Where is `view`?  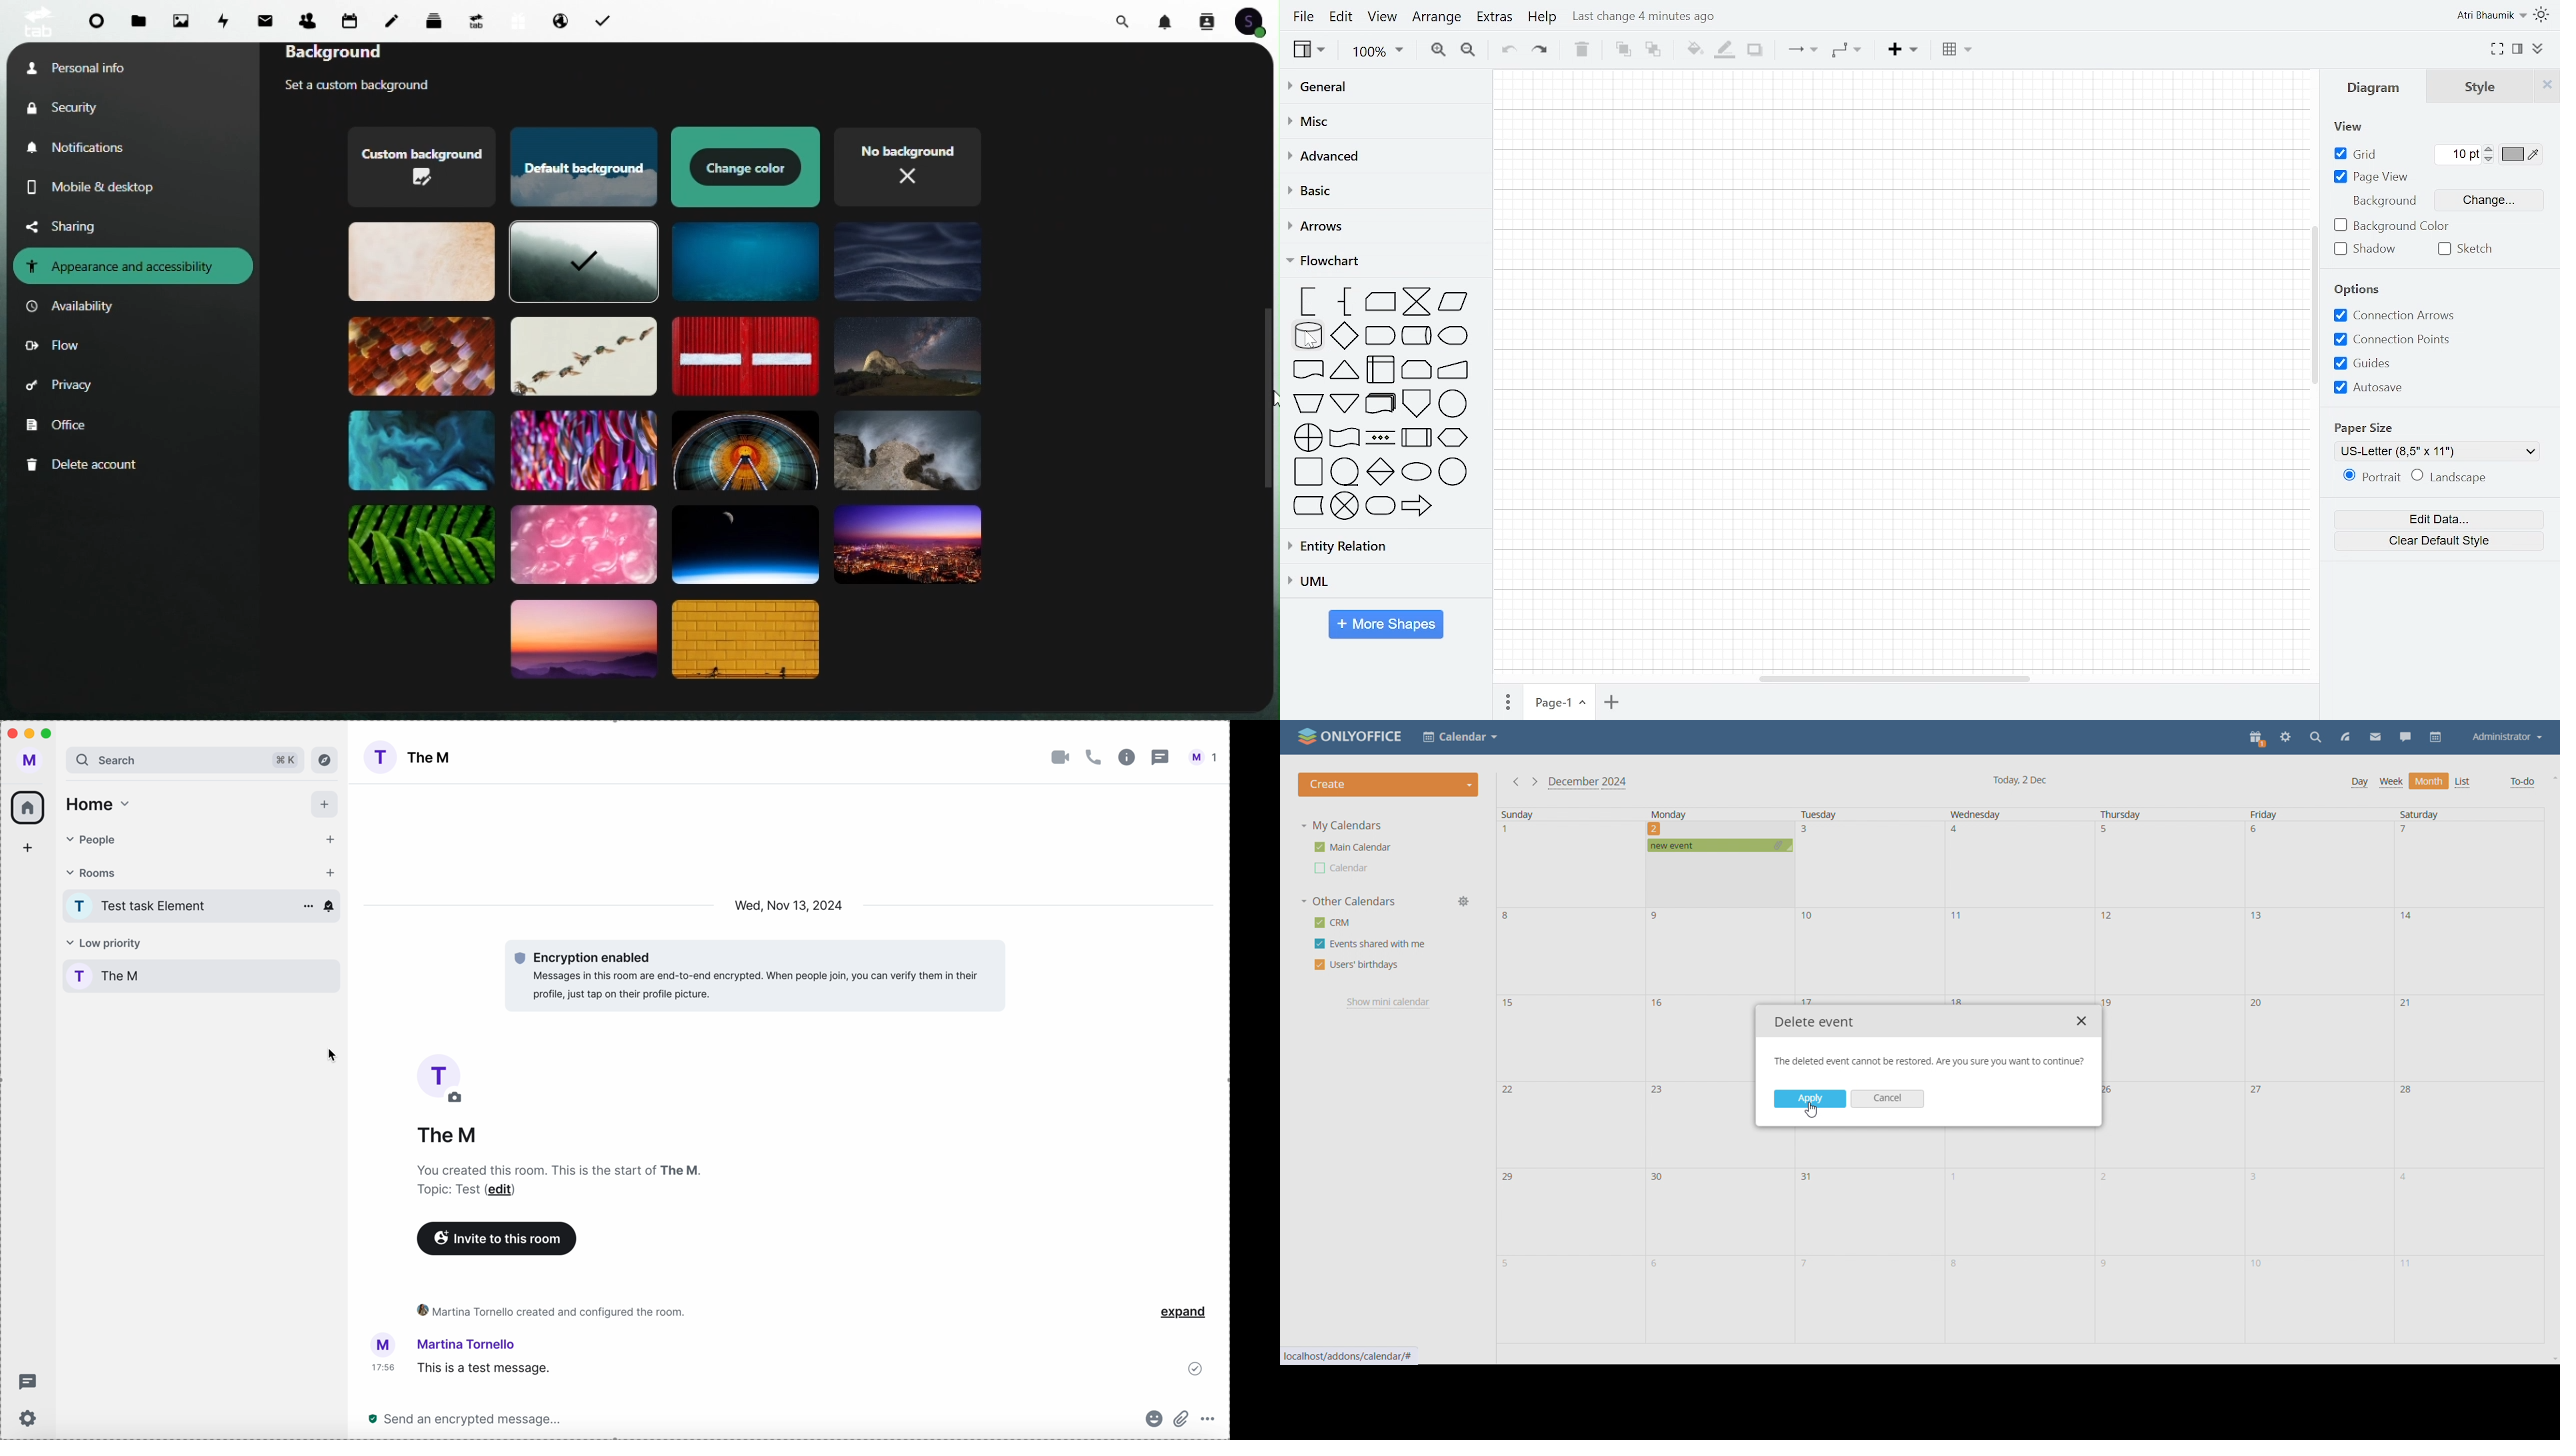 view is located at coordinates (2352, 128).